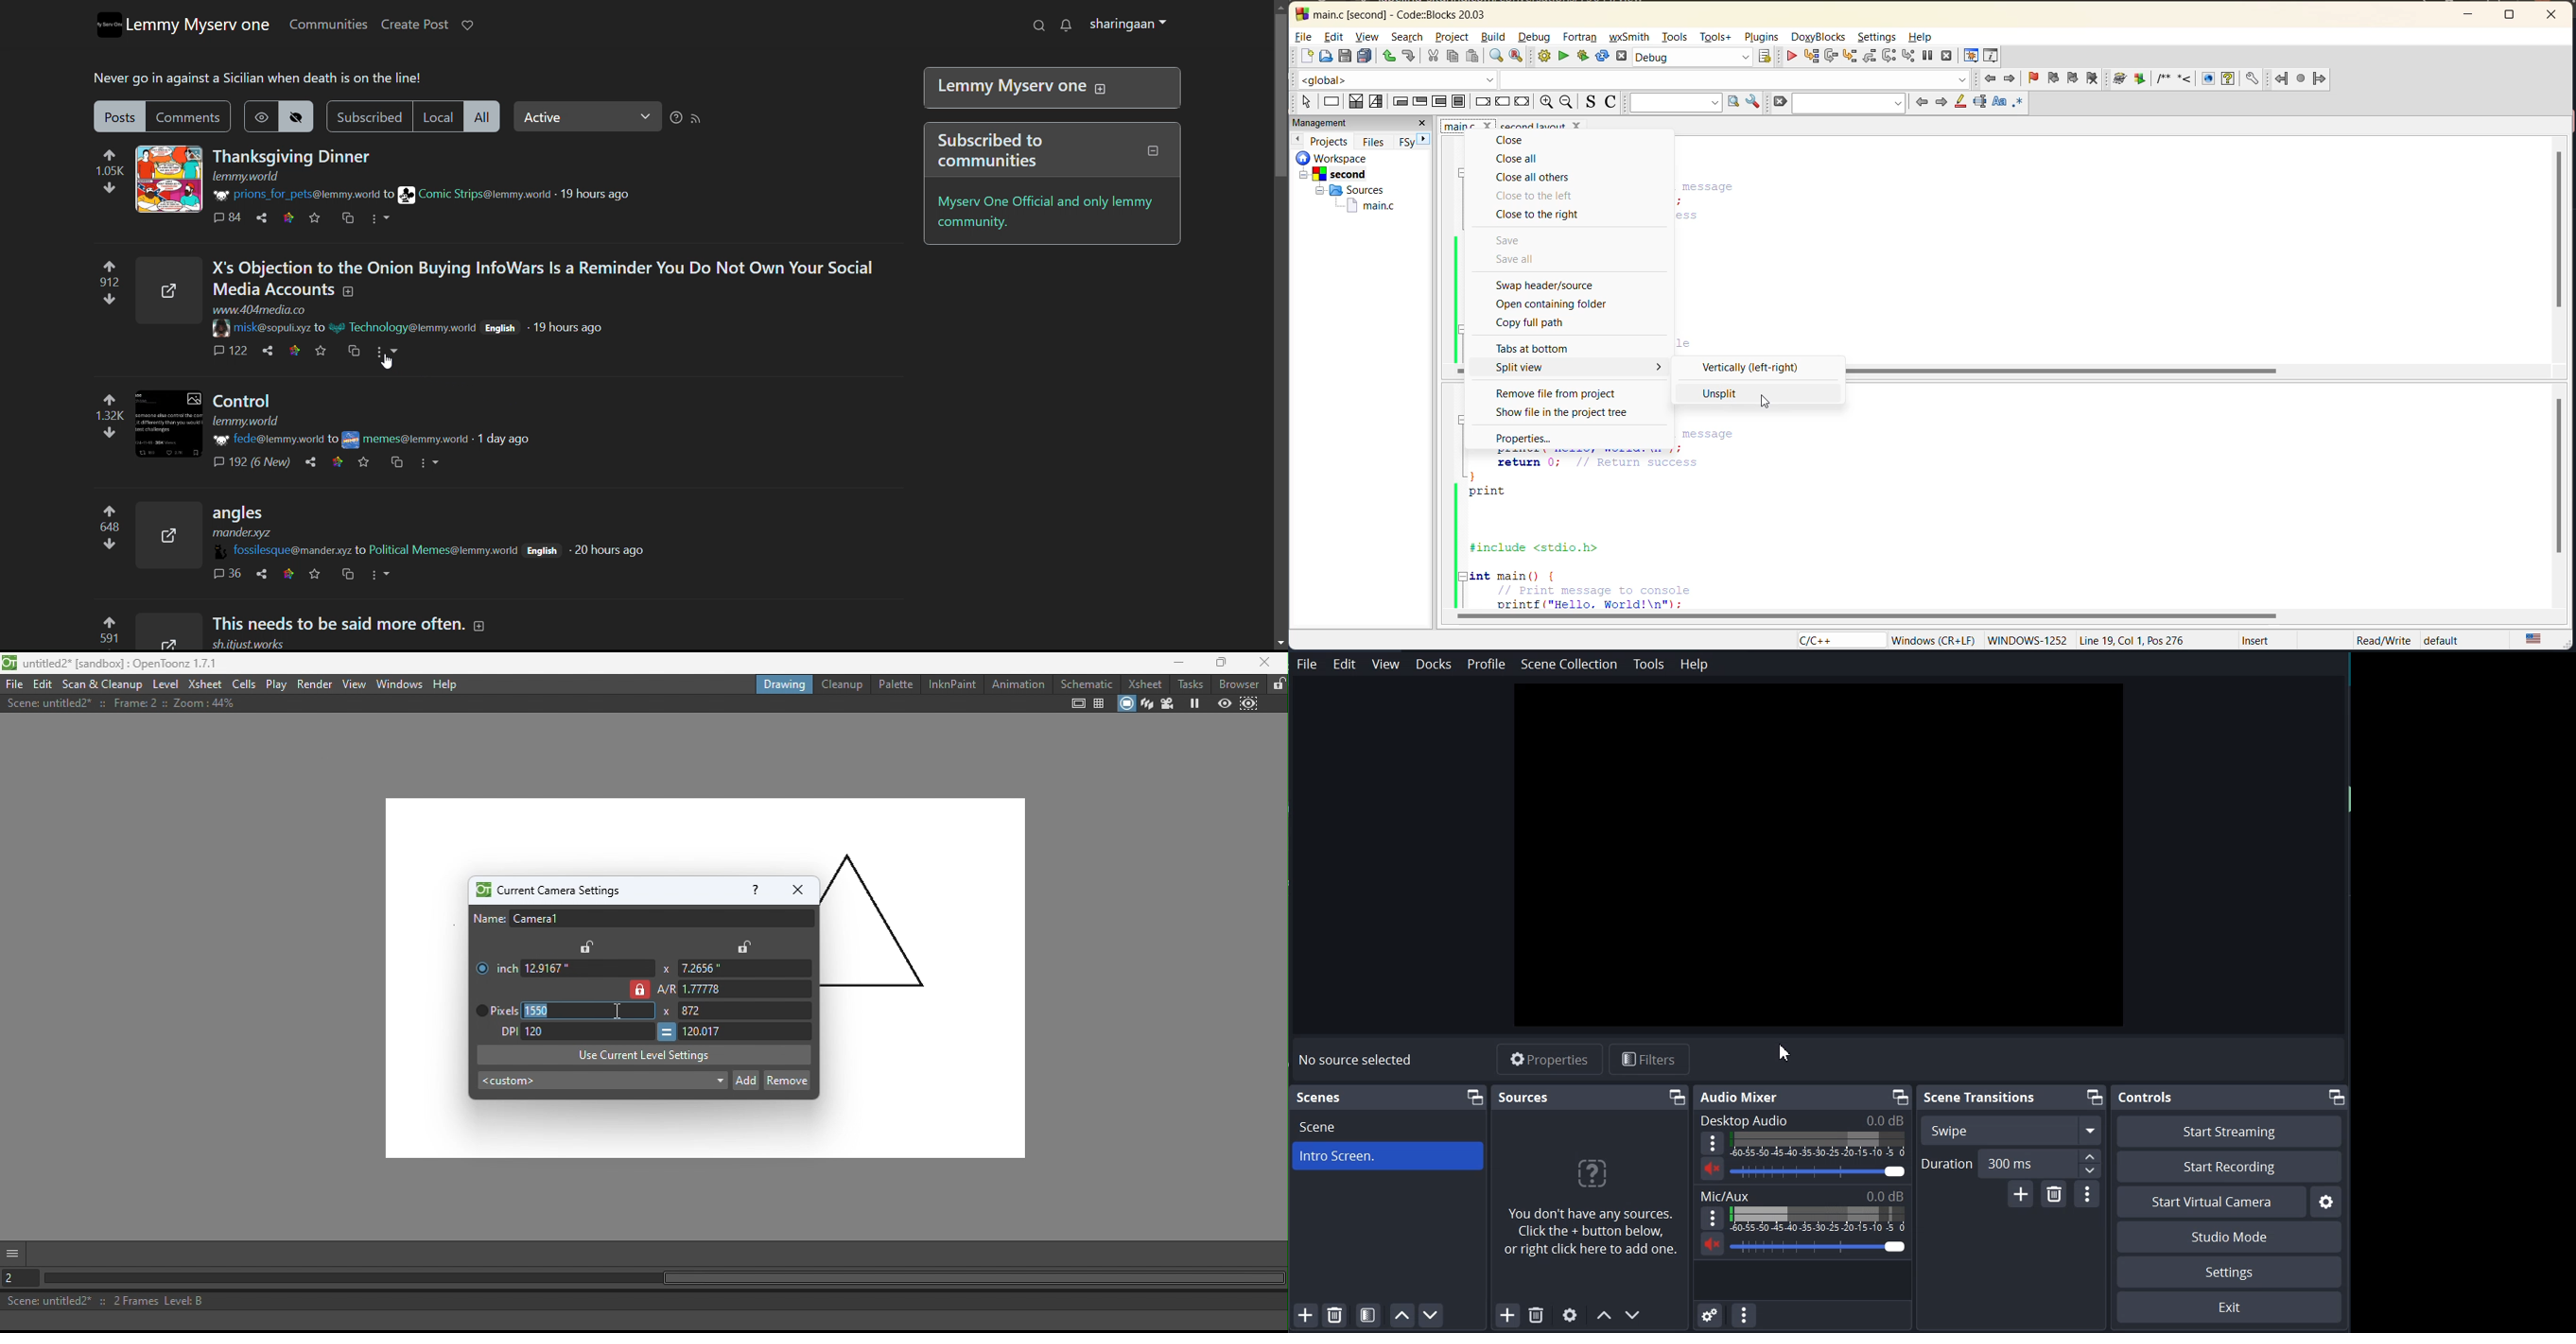 The height and width of the screenshot is (1344, 2576). What do you see at coordinates (1820, 1219) in the screenshot?
I see `Volume indicator` at bounding box center [1820, 1219].